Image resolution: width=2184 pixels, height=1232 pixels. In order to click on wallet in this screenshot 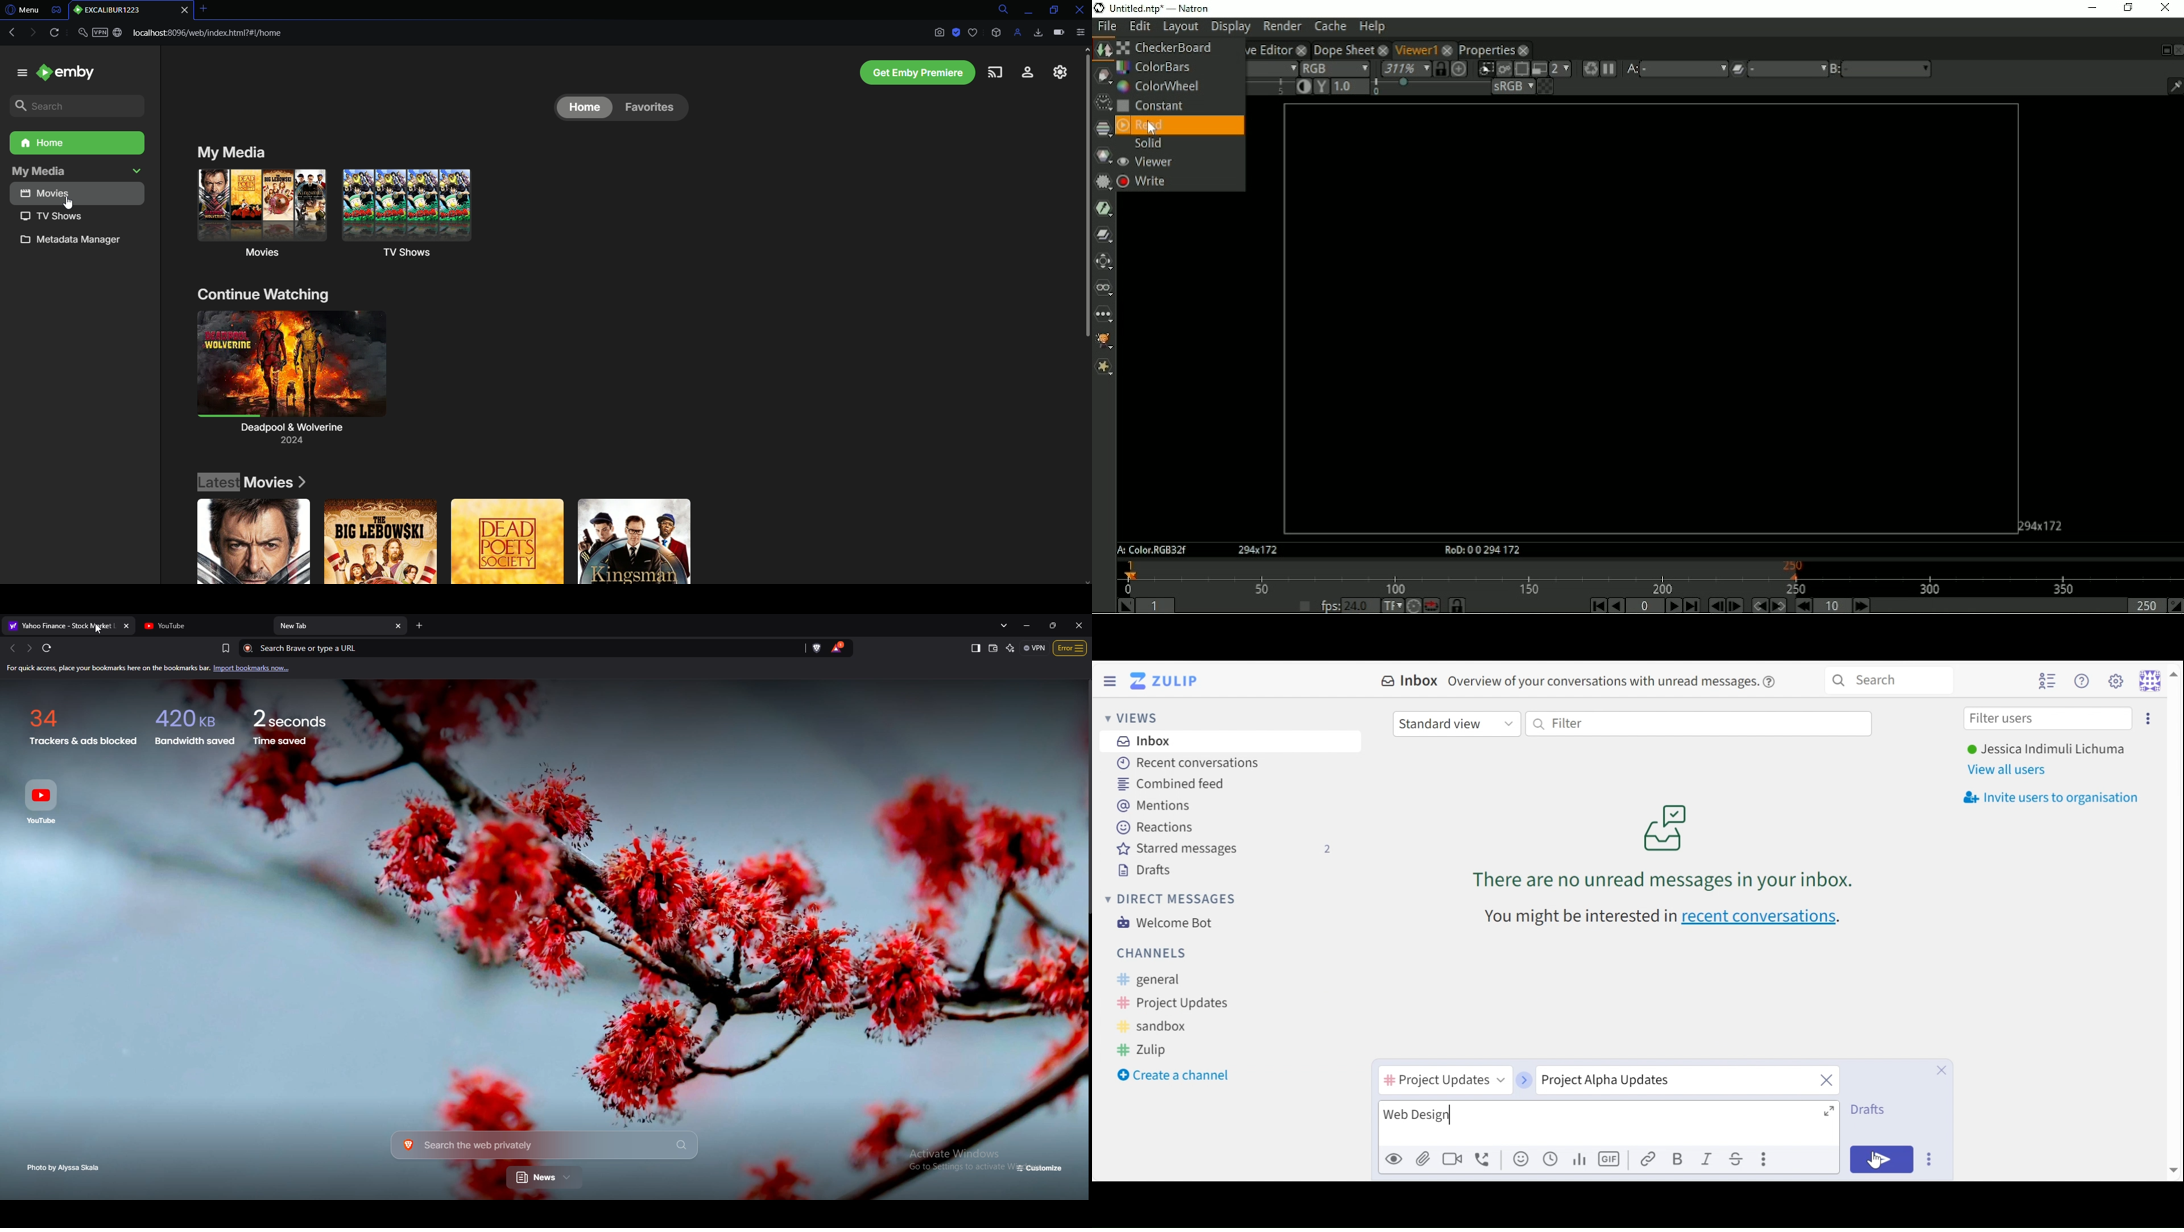, I will do `click(994, 648)`.